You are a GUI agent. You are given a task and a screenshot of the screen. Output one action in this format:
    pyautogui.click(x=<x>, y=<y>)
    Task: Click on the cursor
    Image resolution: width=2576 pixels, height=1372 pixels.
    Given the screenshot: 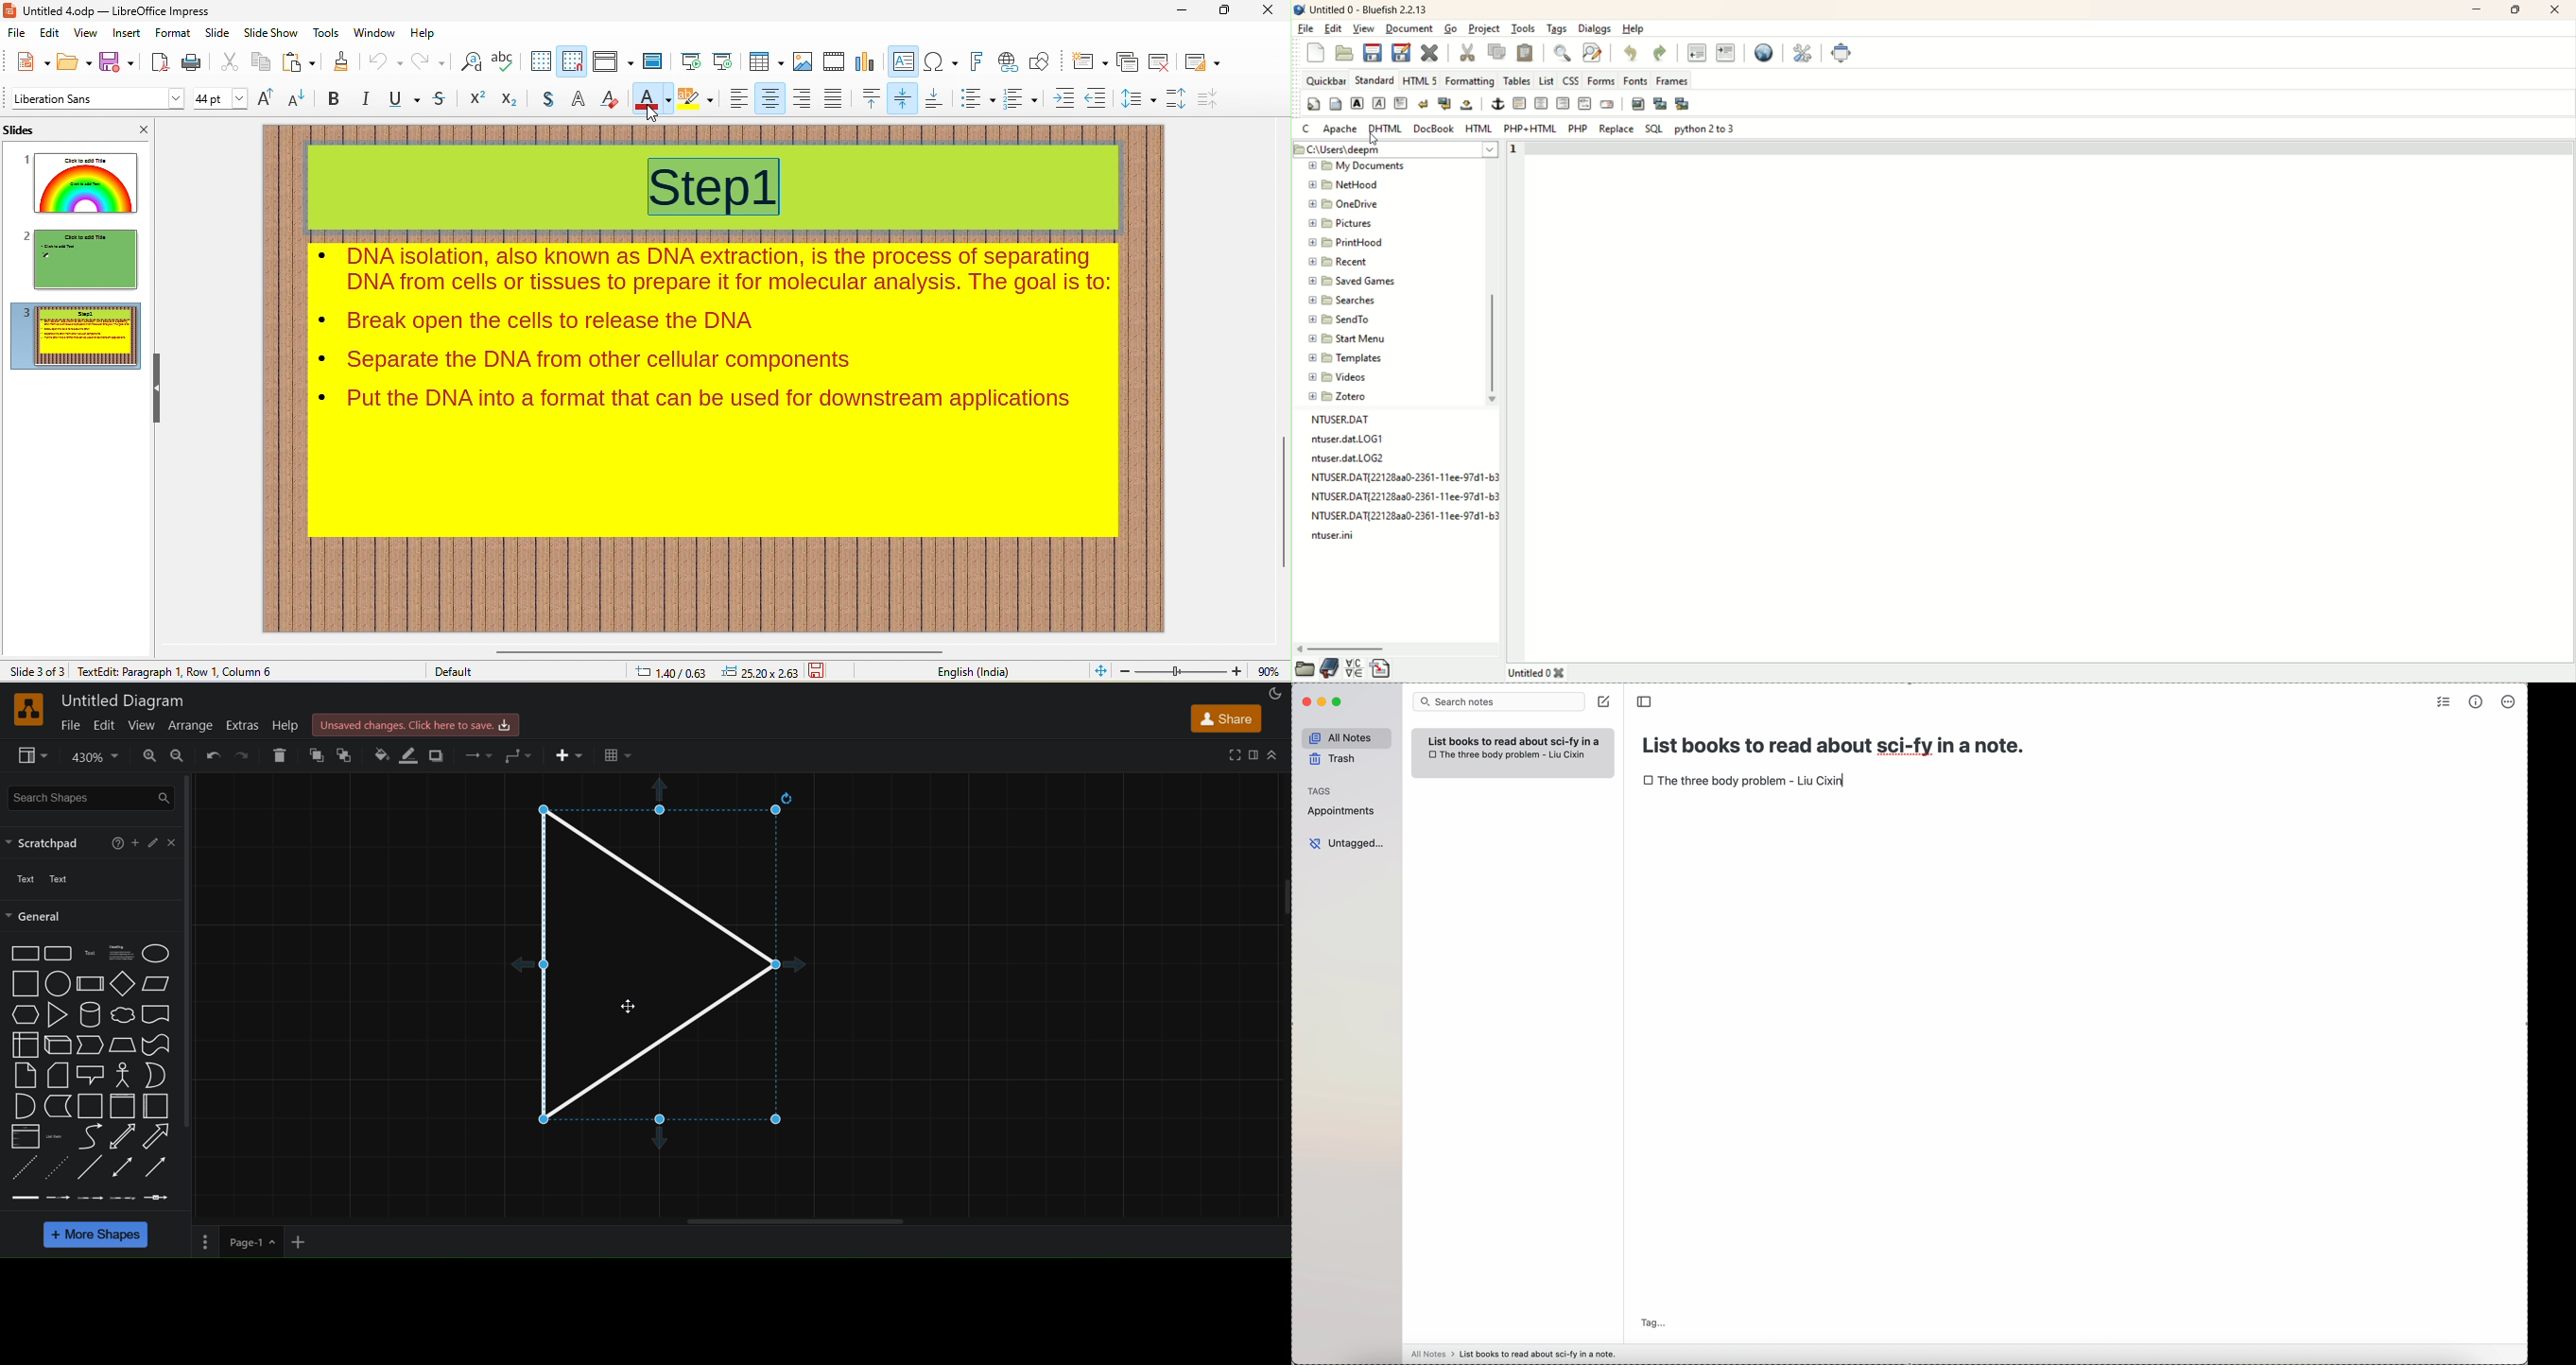 What is the action you would take?
    pyautogui.click(x=654, y=113)
    